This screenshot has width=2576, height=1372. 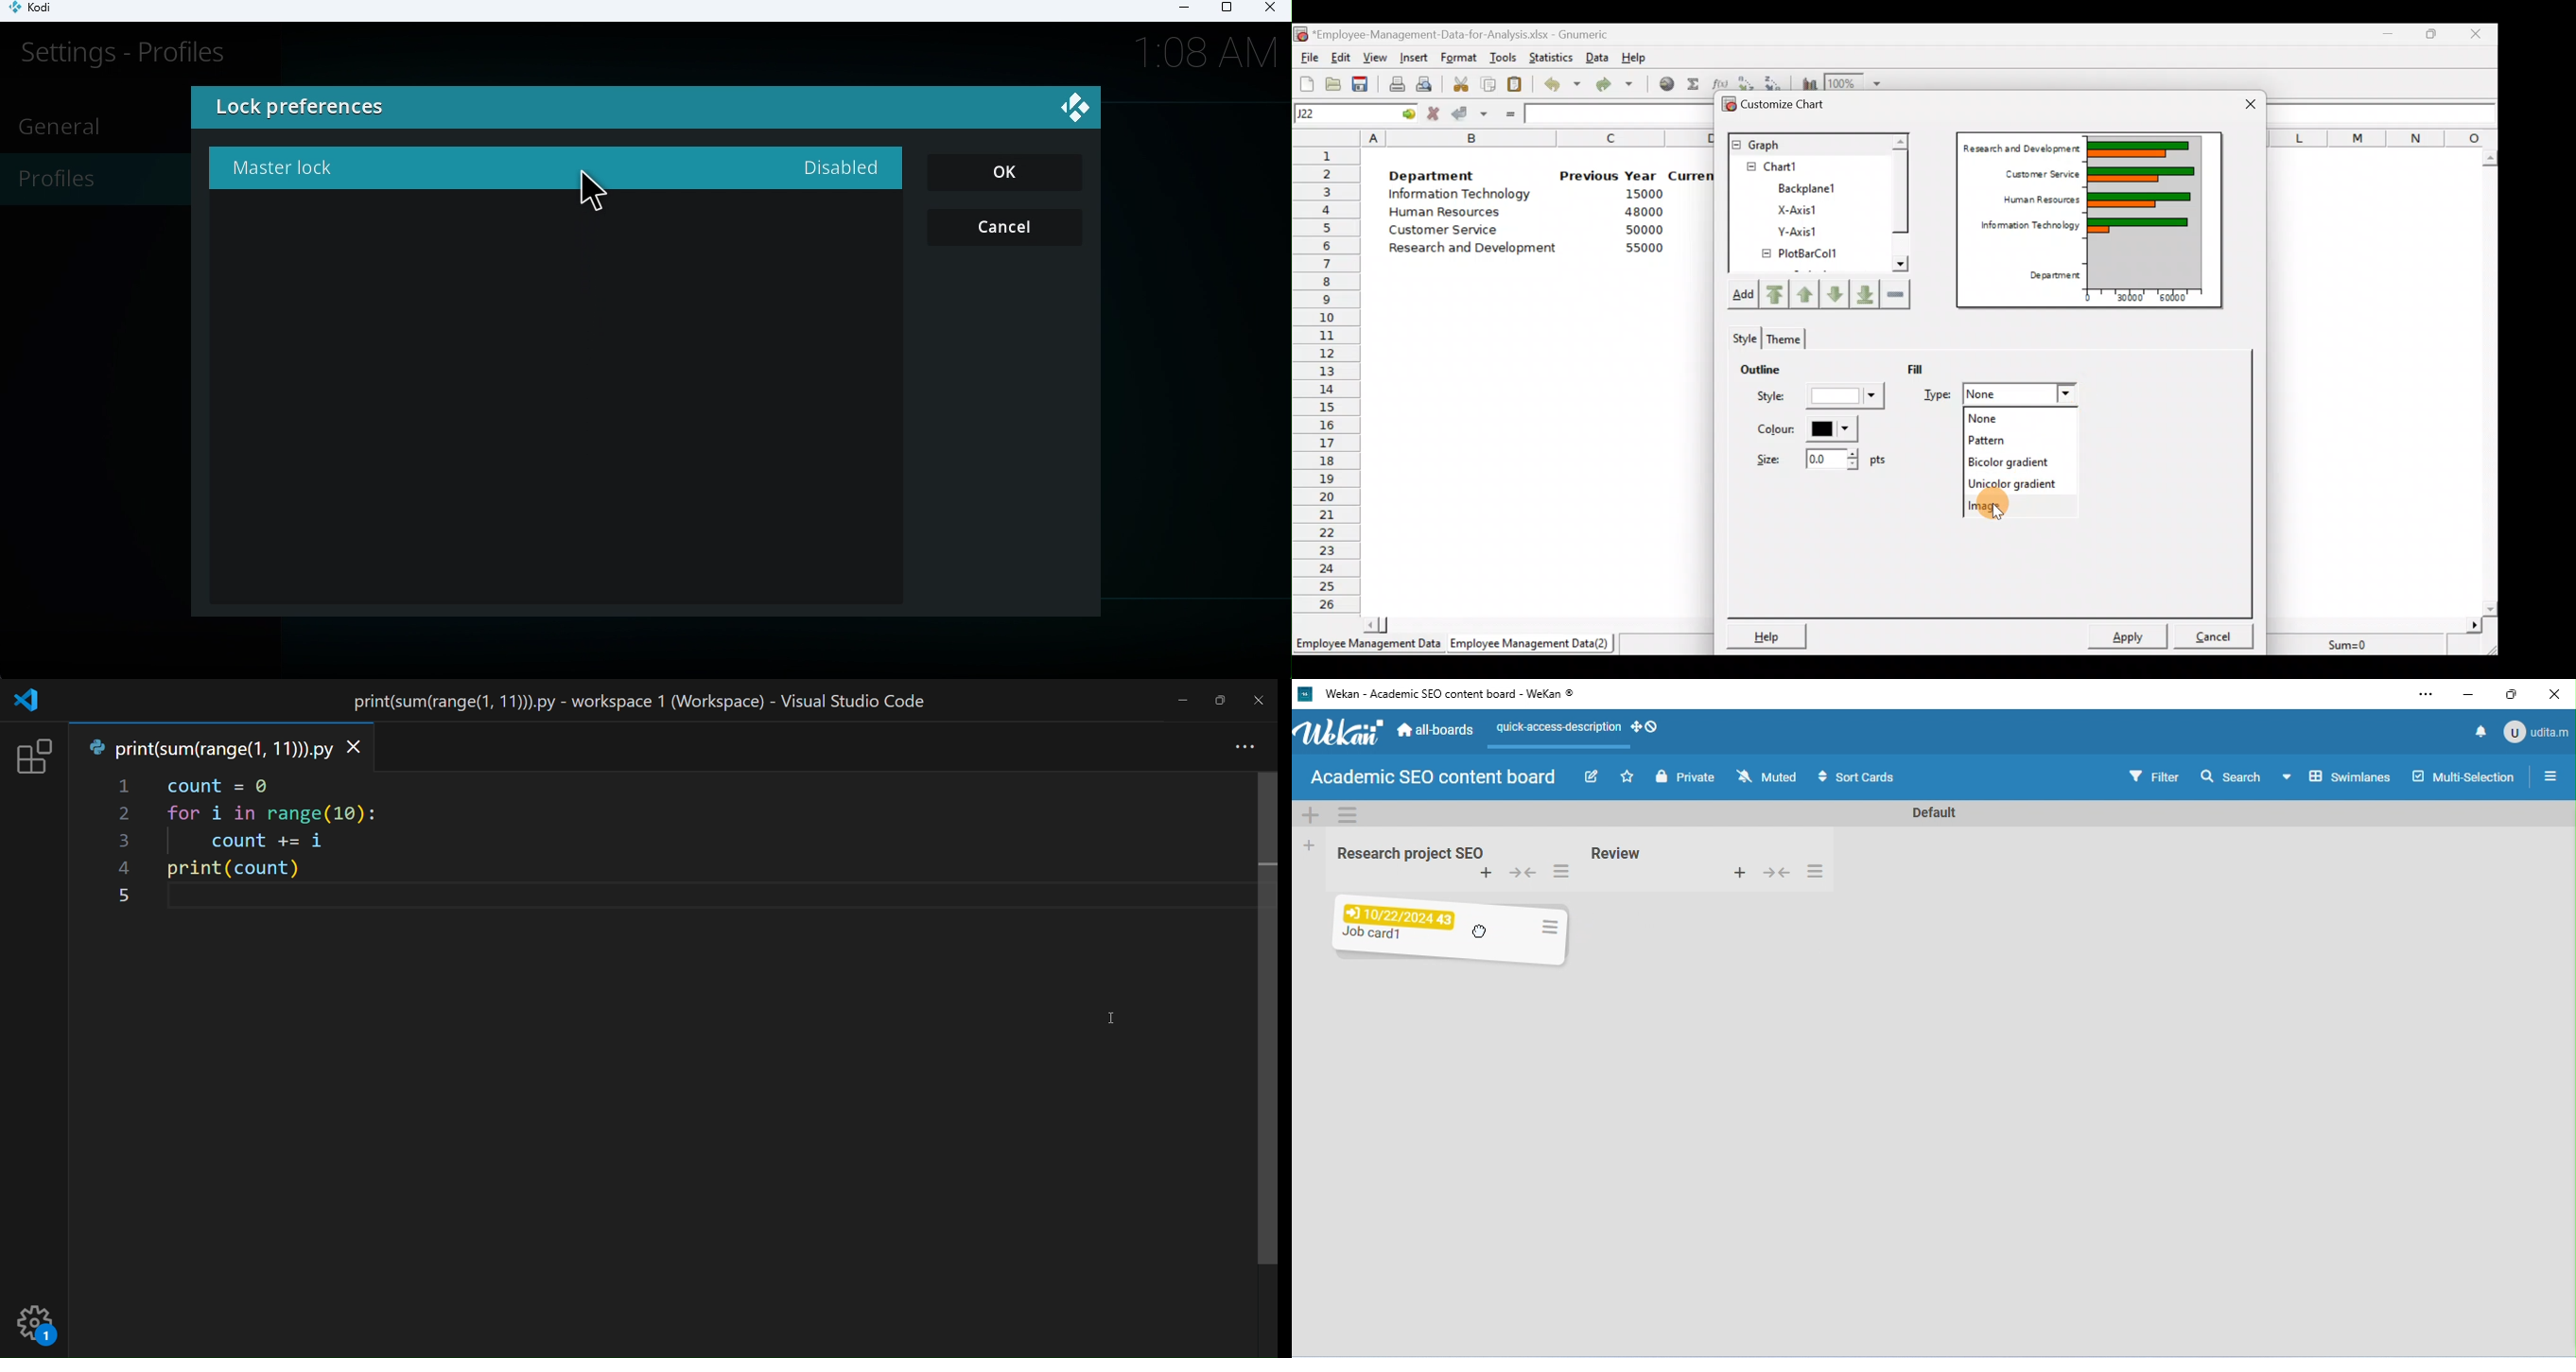 I want to click on Image, so click(x=2004, y=508).